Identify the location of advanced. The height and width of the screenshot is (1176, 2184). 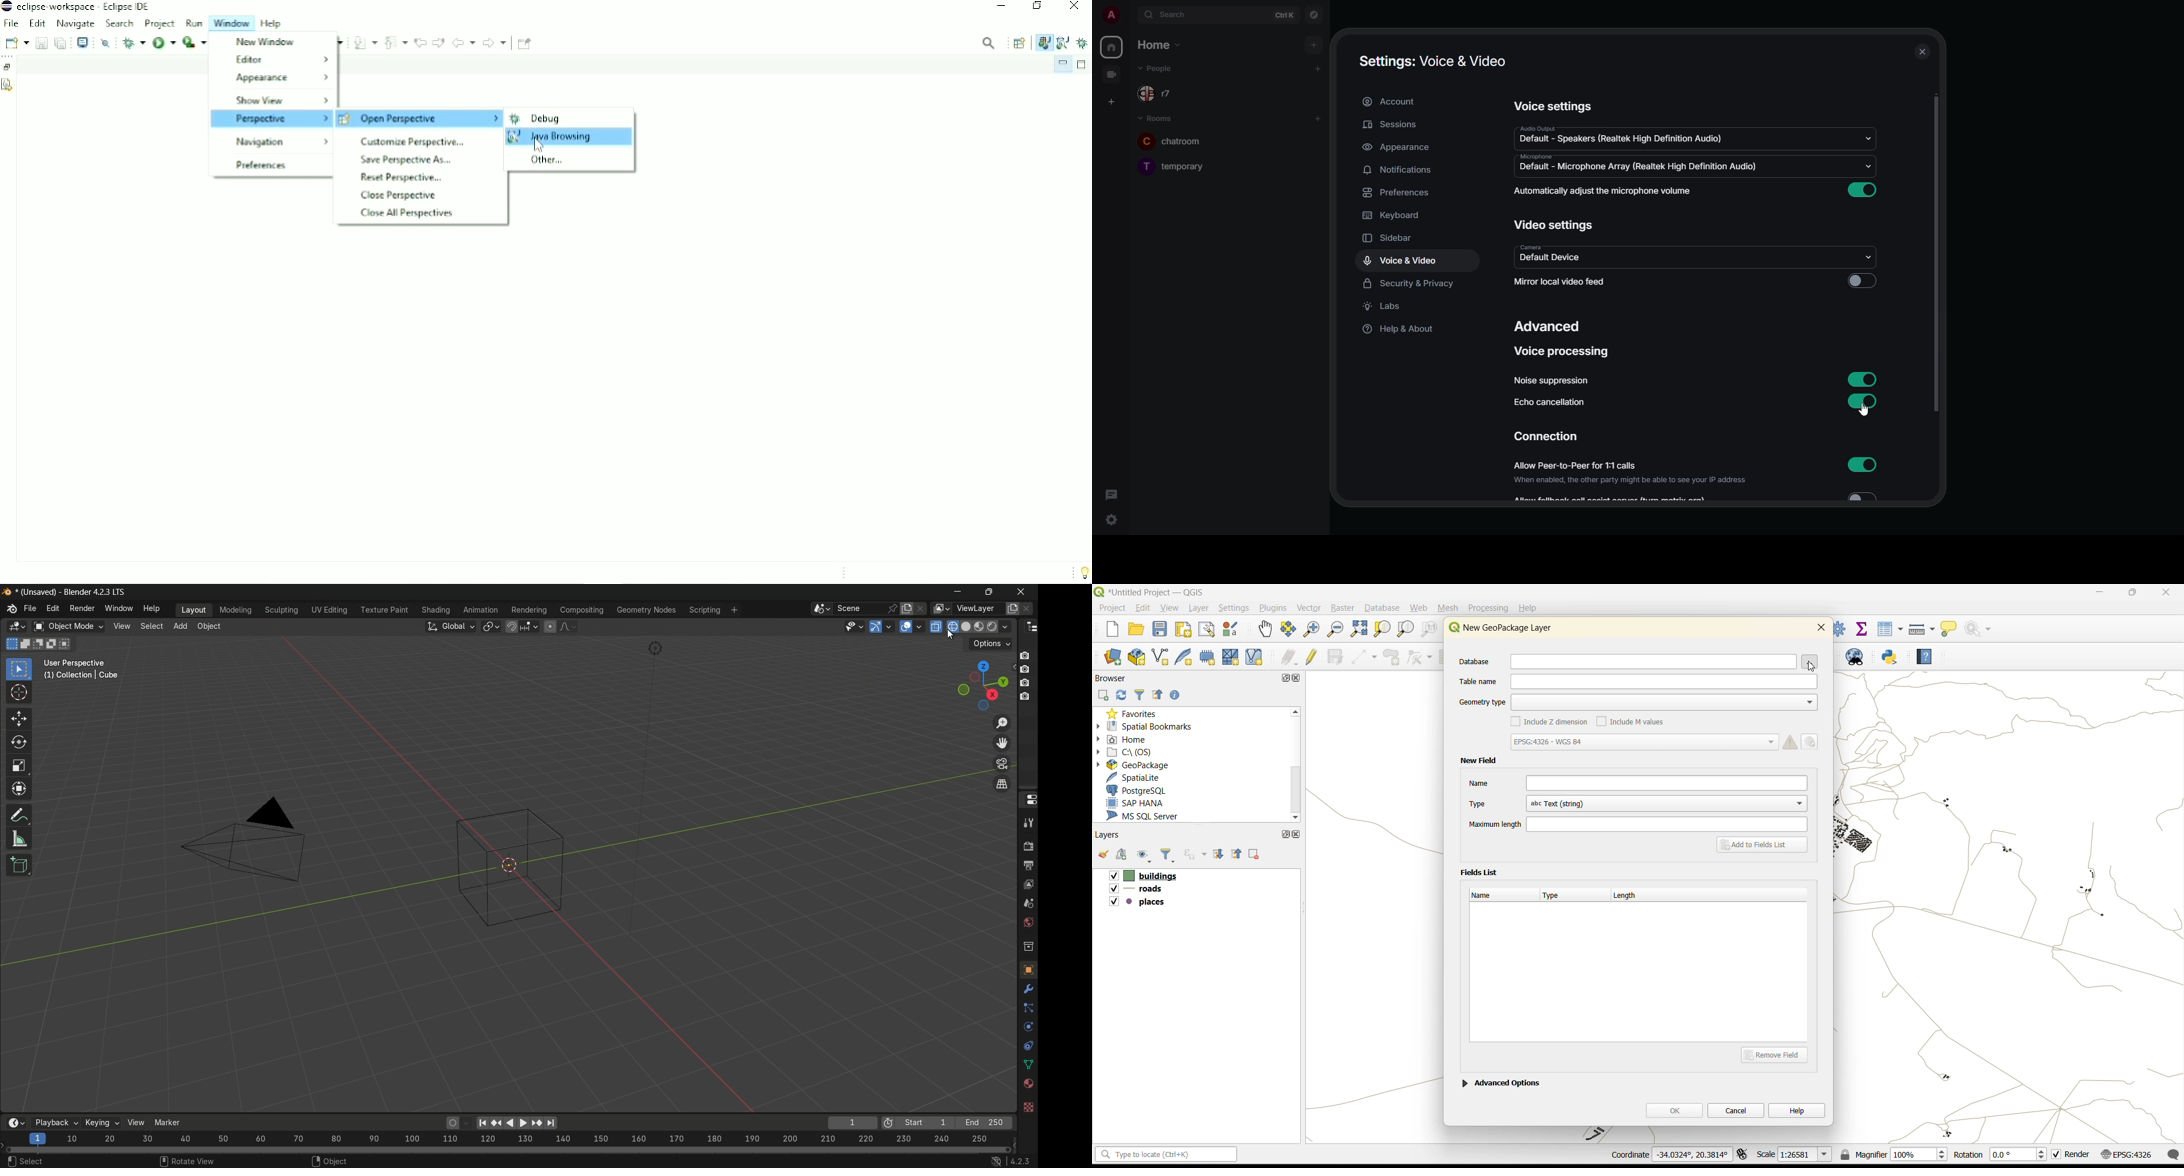
(1549, 328).